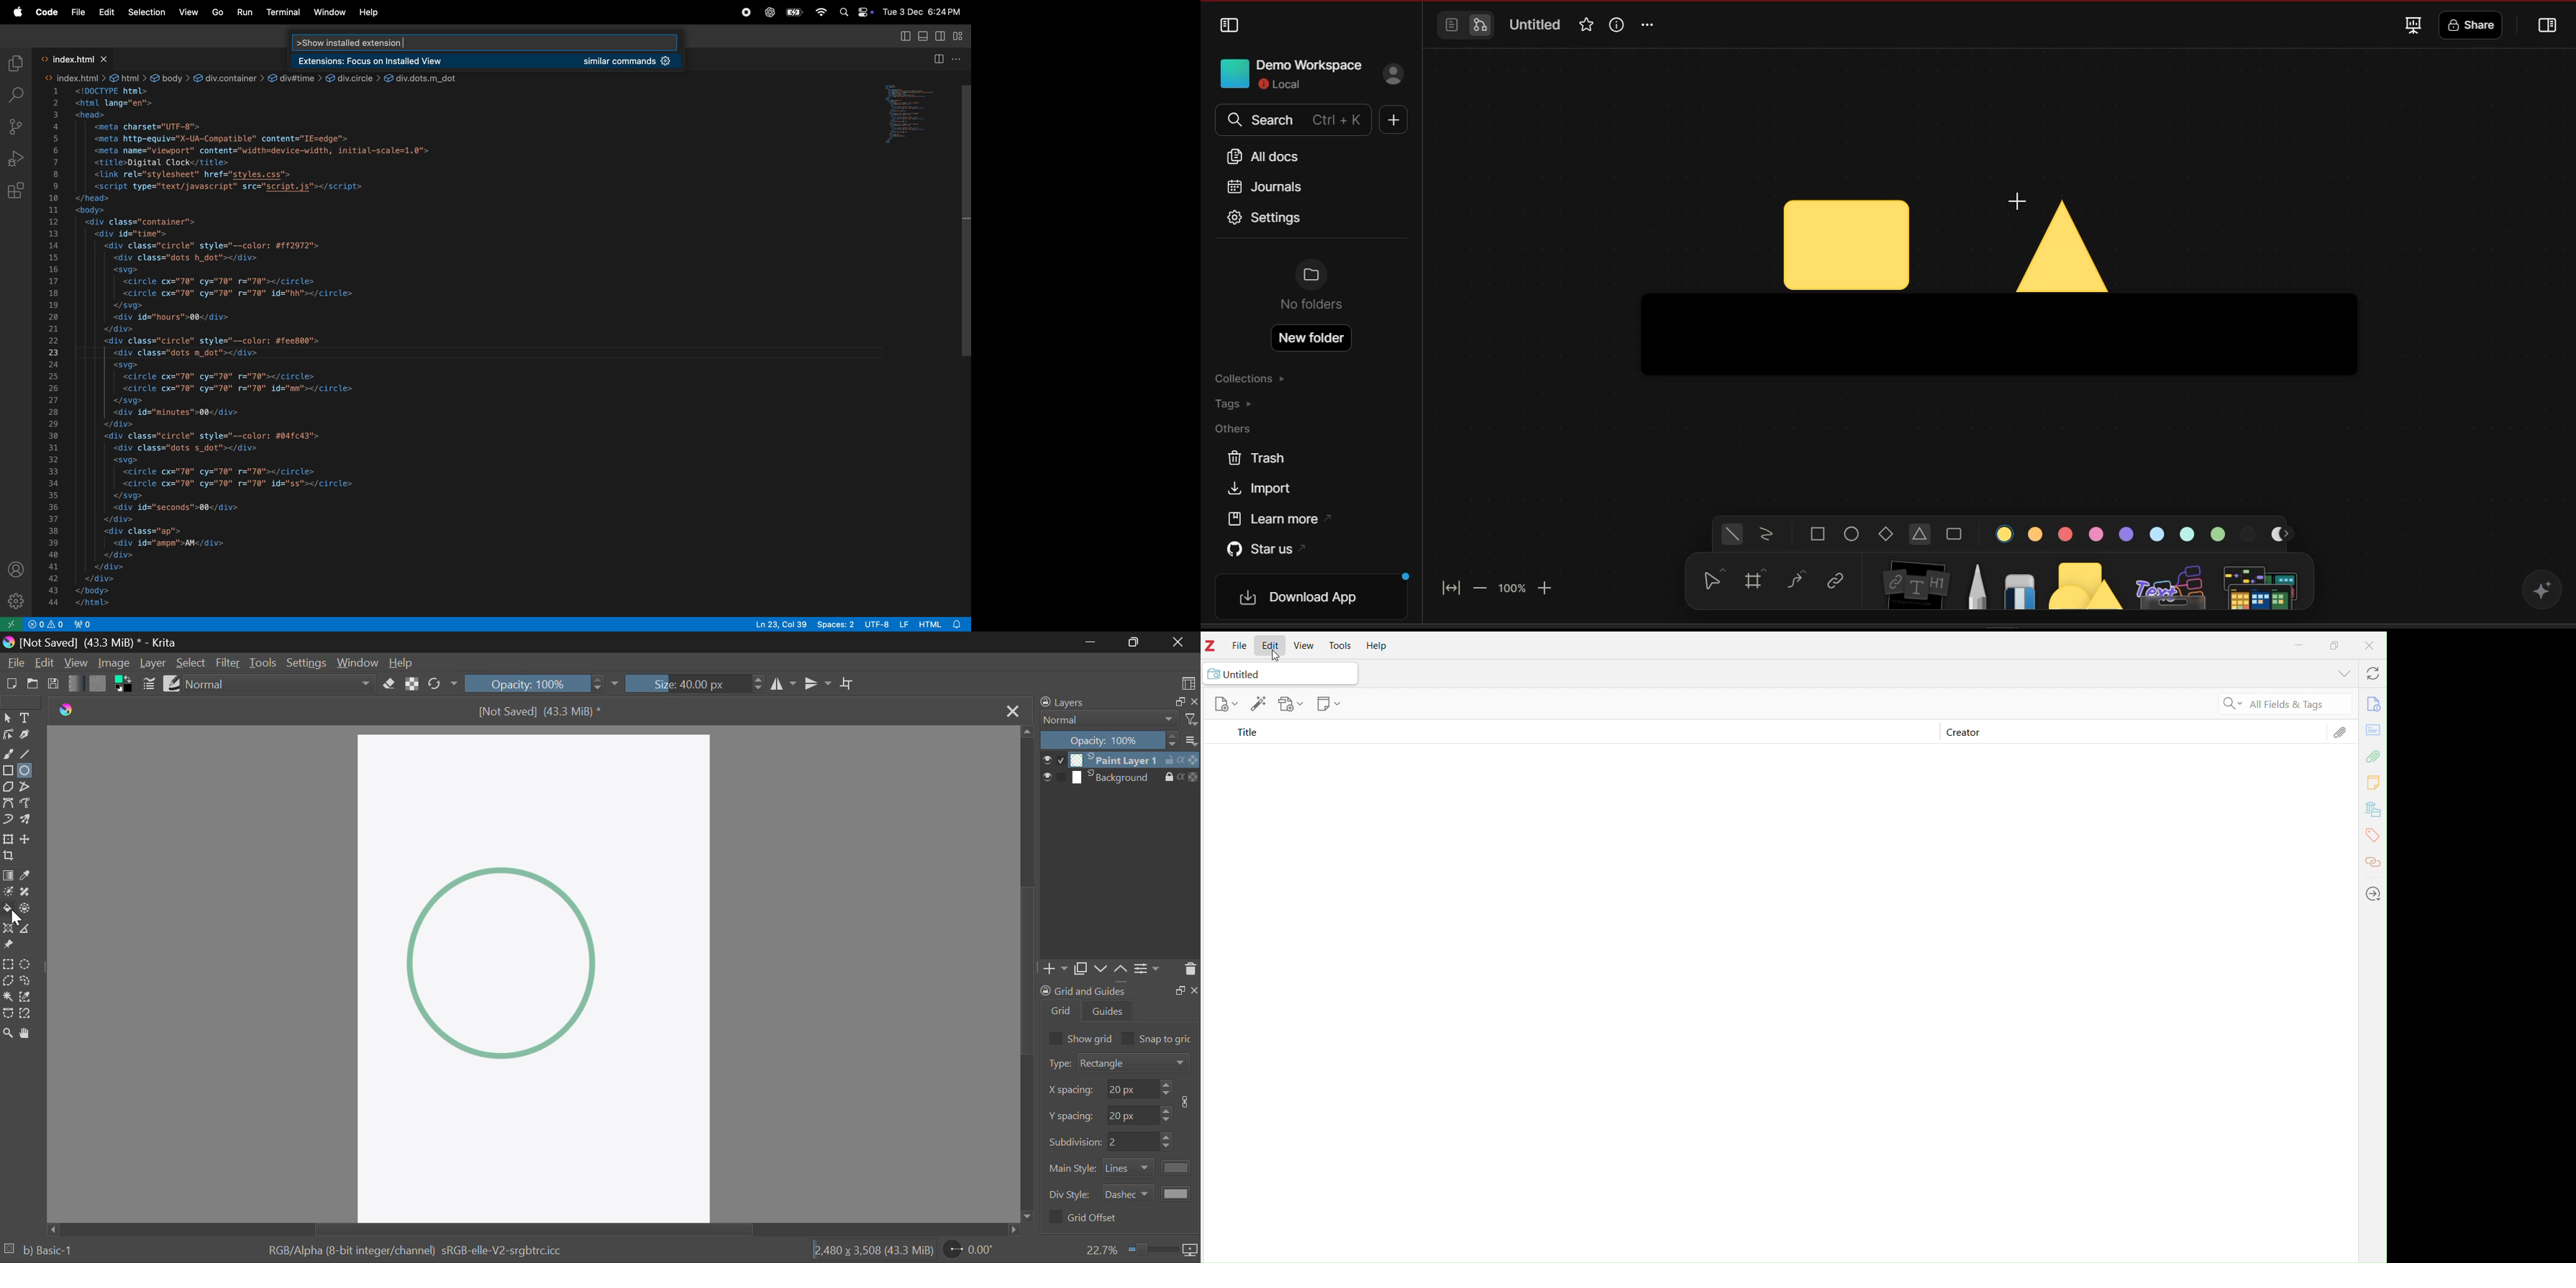  What do you see at coordinates (1012, 711) in the screenshot?
I see `Close` at bounding box center [1012, 711].